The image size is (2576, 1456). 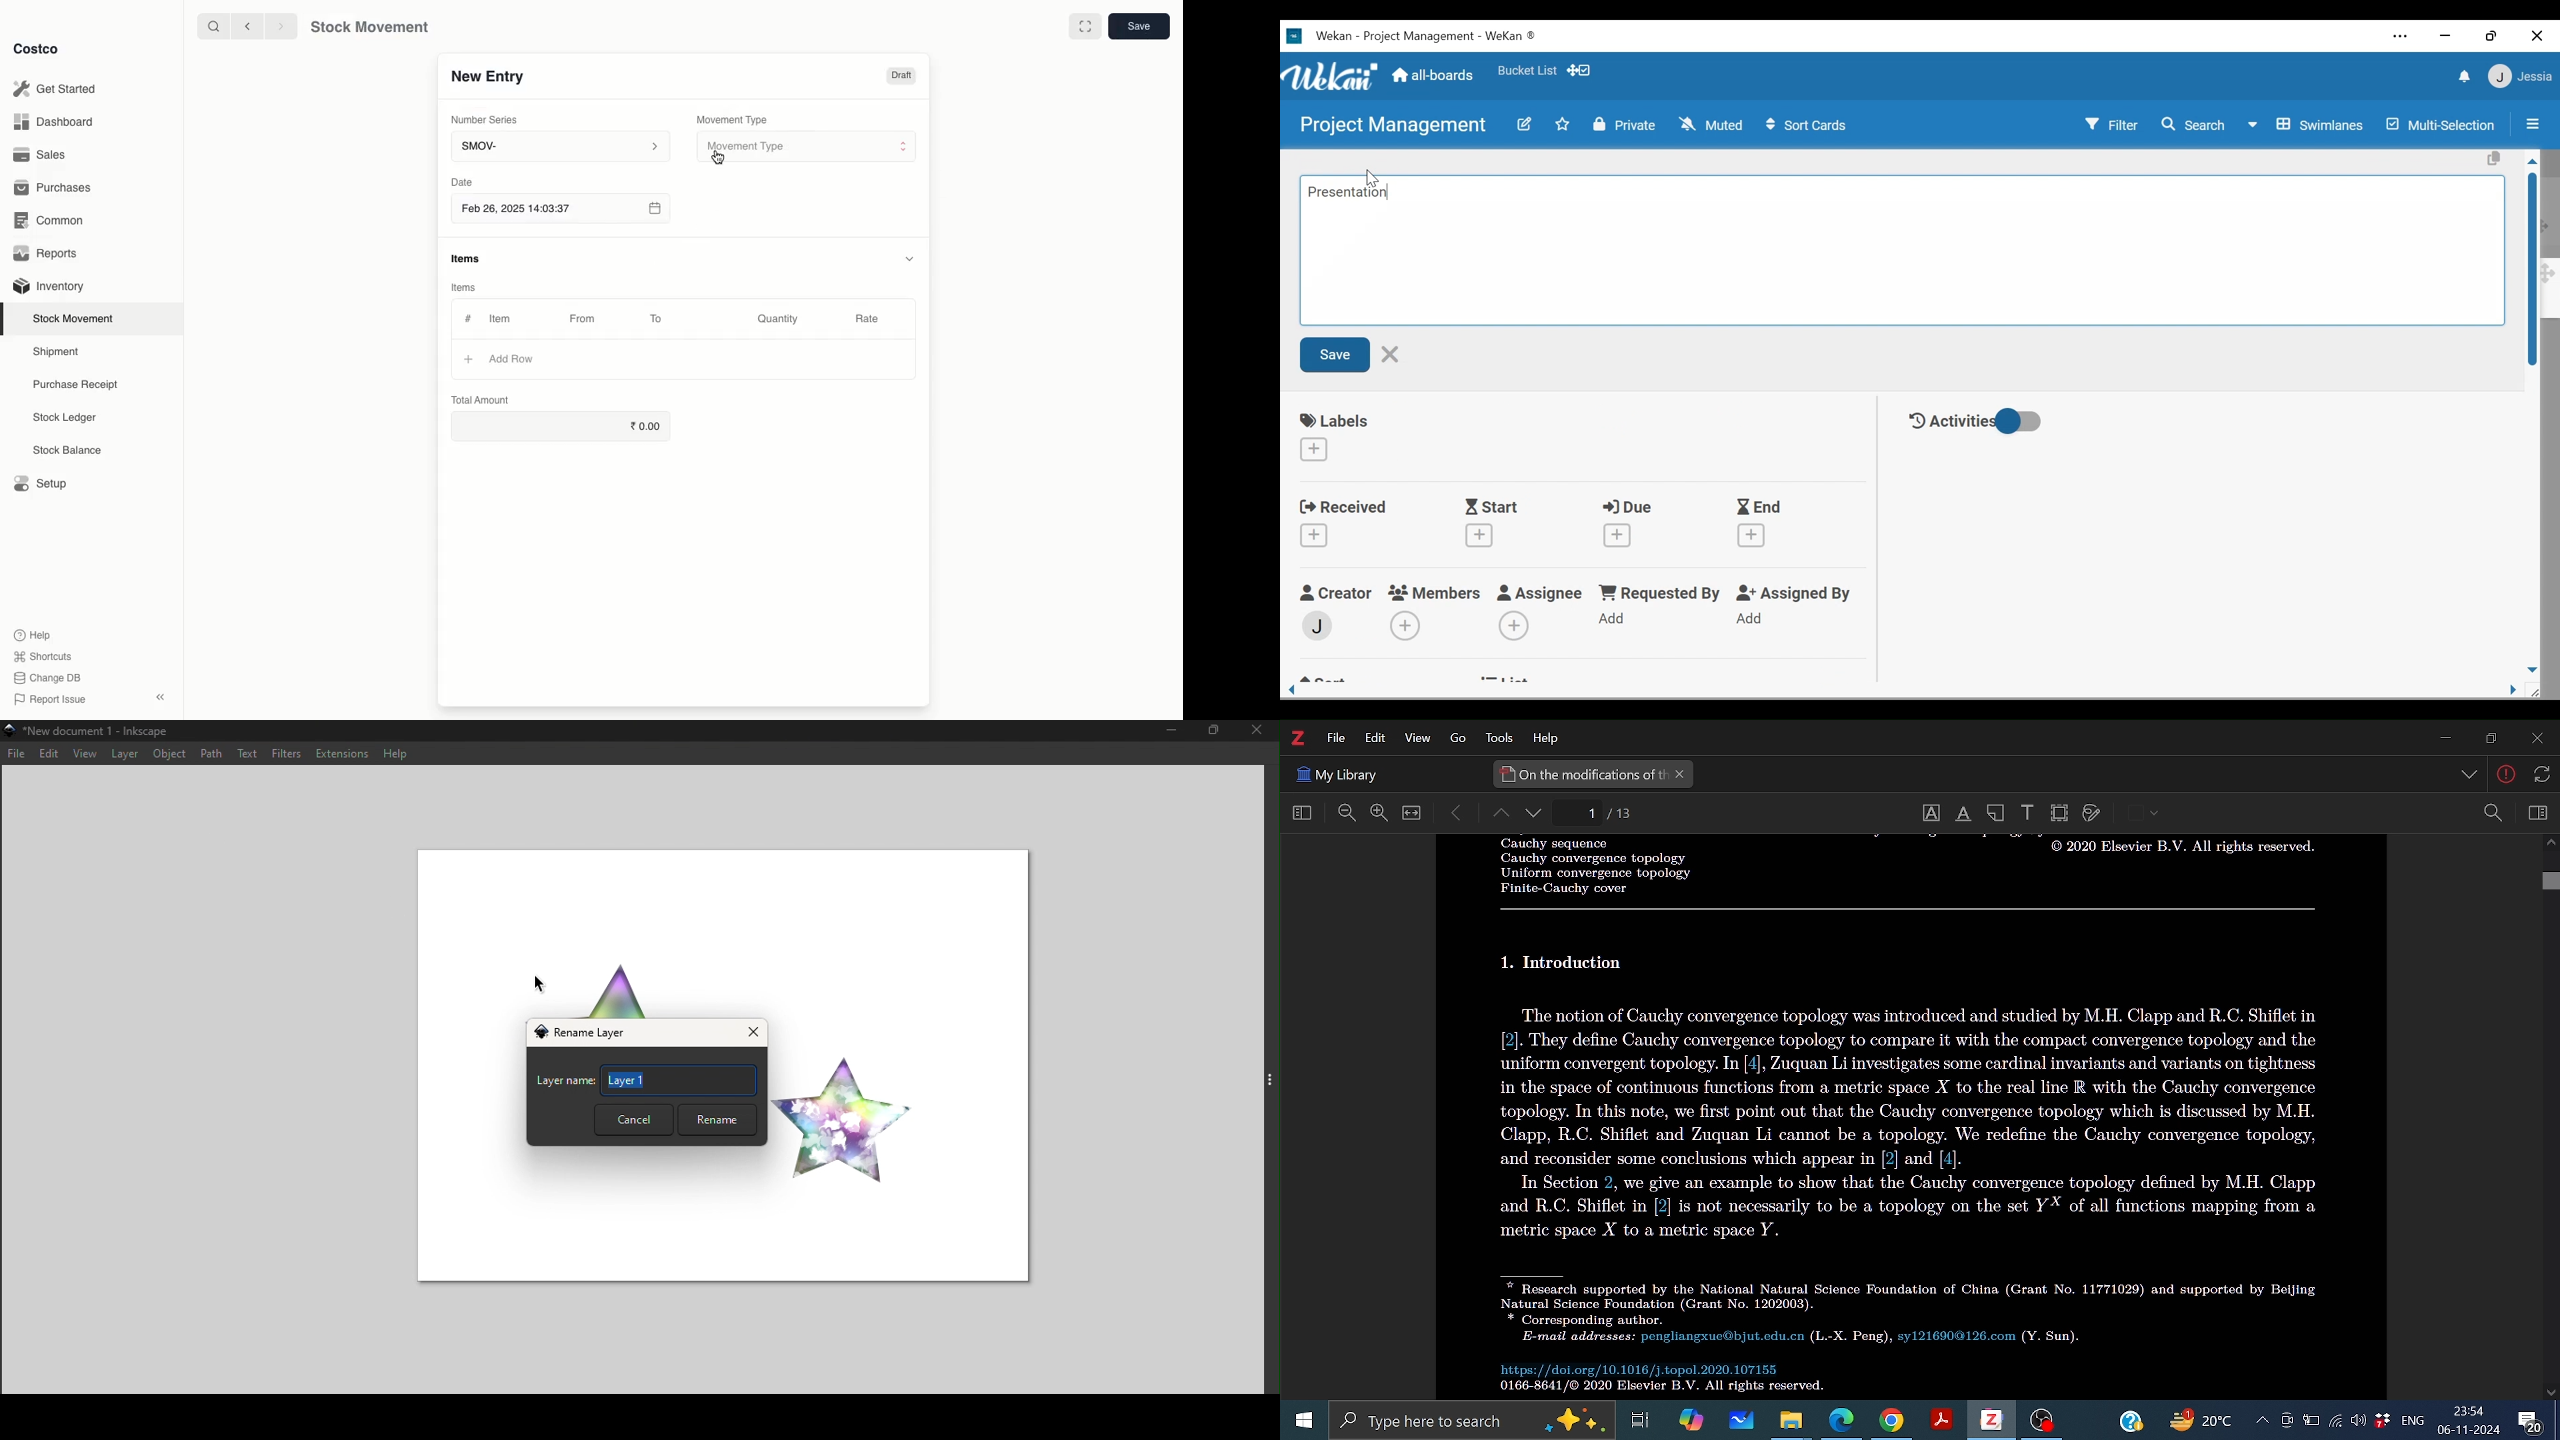 What do you see at coordinates (1751, 535) in the screenshot?
I see `Create End Date` at bounding box center [1751, 535].